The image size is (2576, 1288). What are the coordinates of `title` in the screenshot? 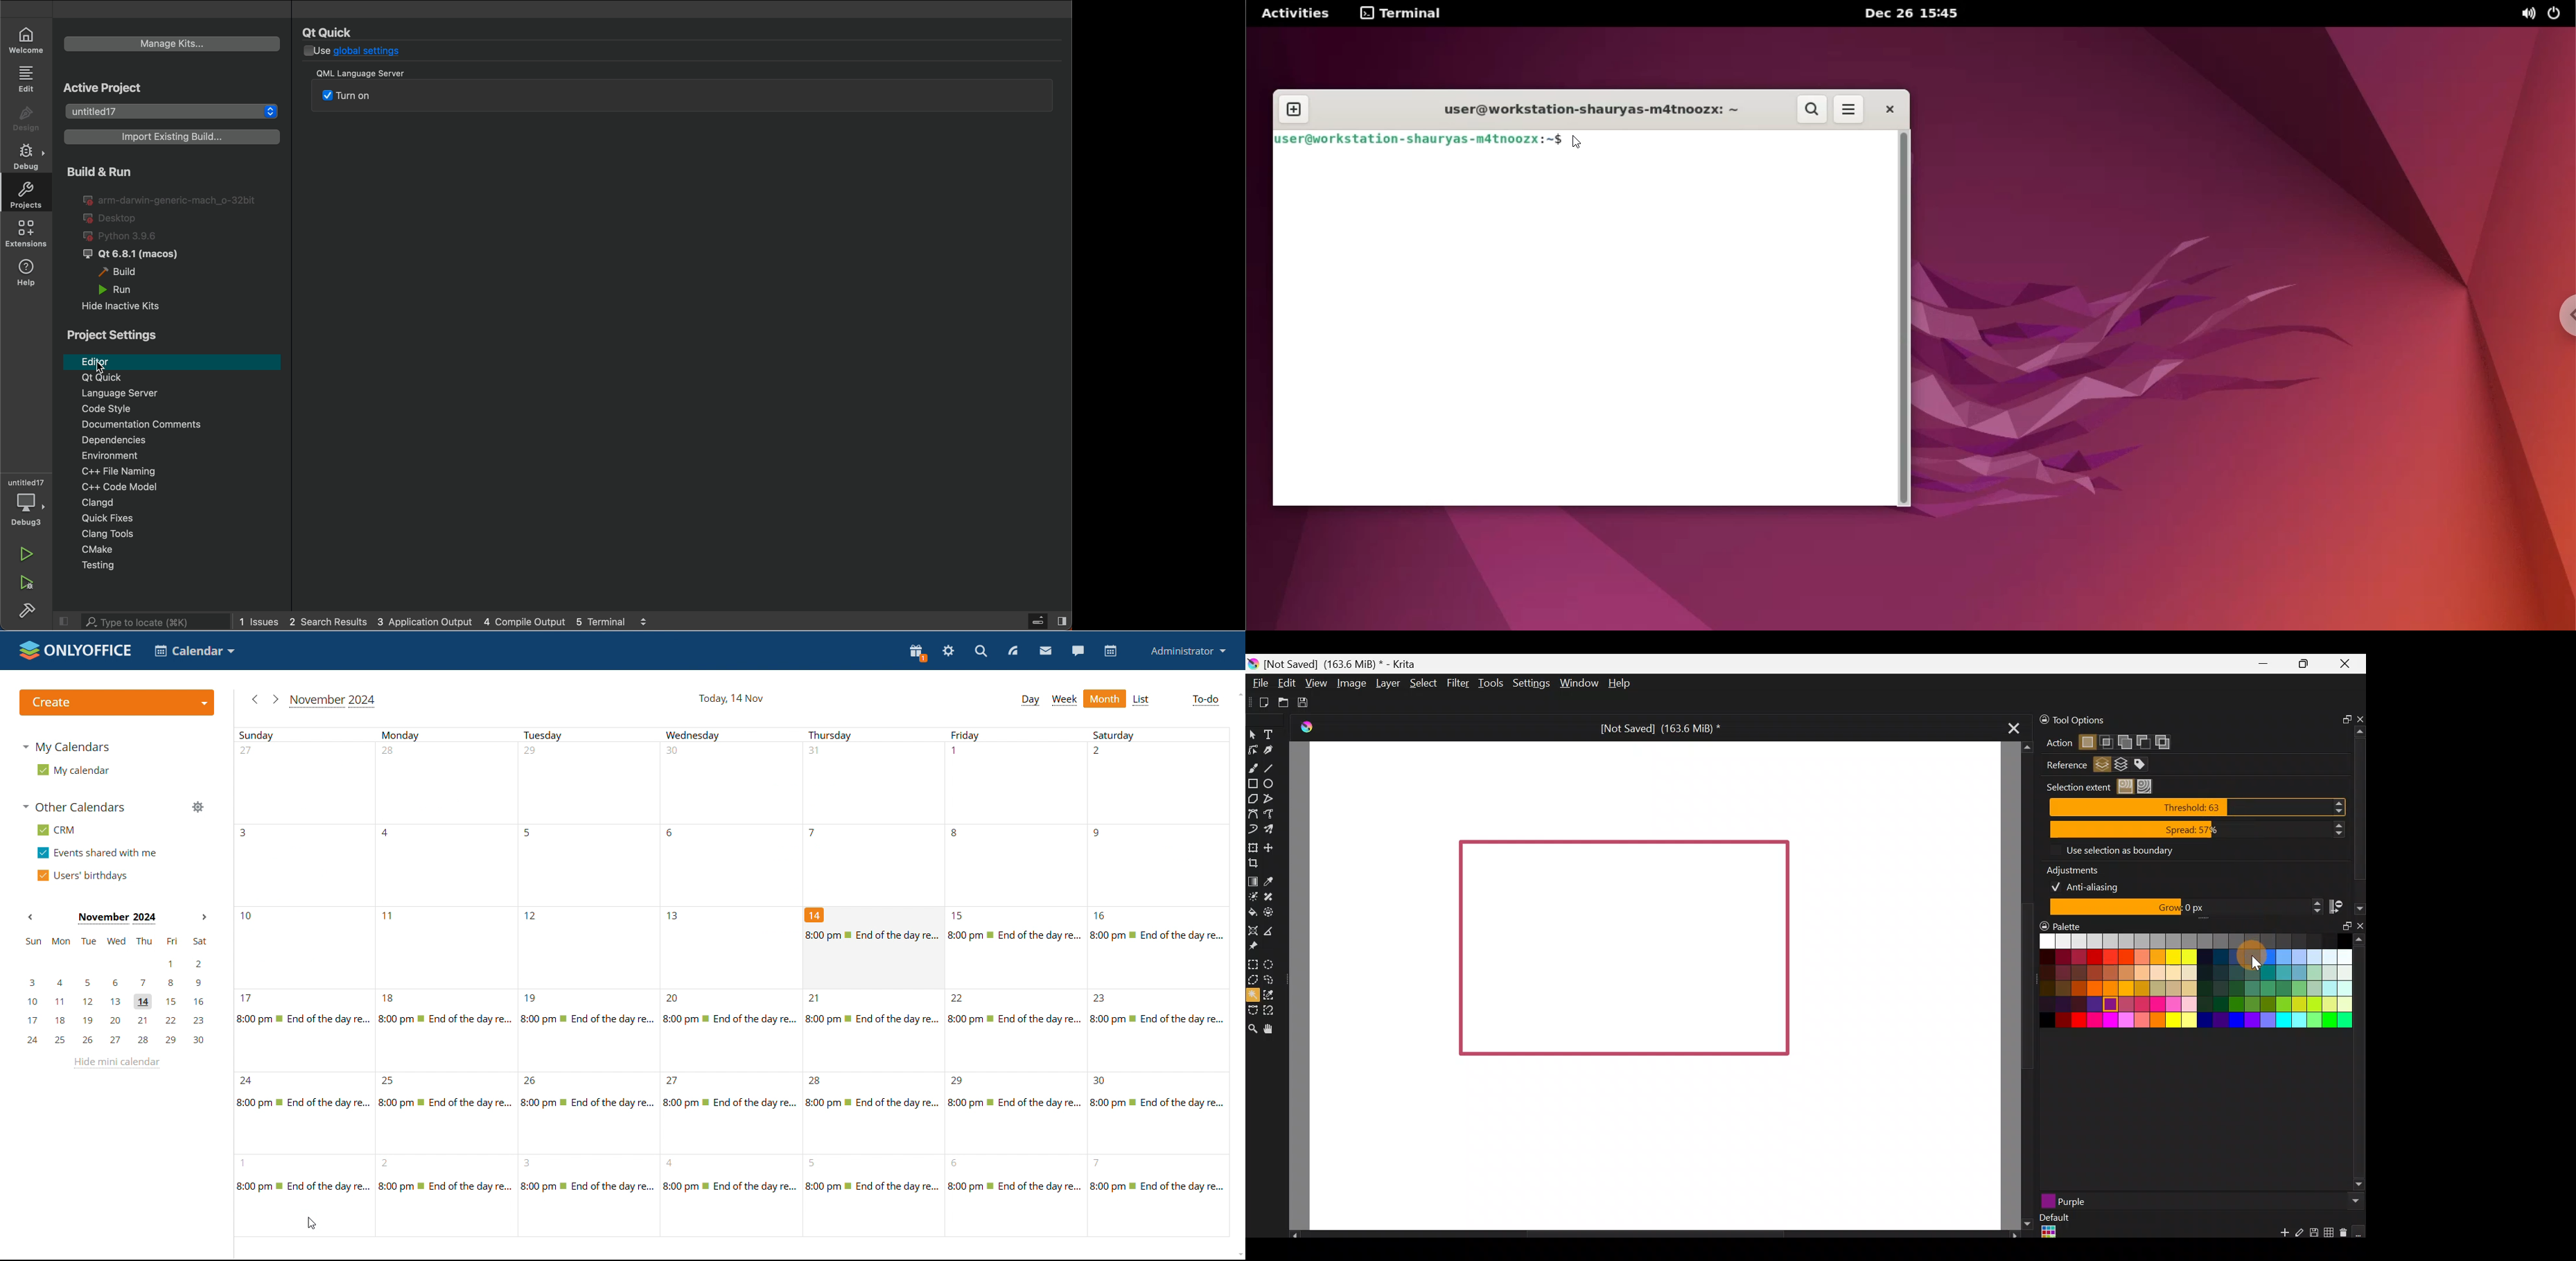 It's located at (370, 74).